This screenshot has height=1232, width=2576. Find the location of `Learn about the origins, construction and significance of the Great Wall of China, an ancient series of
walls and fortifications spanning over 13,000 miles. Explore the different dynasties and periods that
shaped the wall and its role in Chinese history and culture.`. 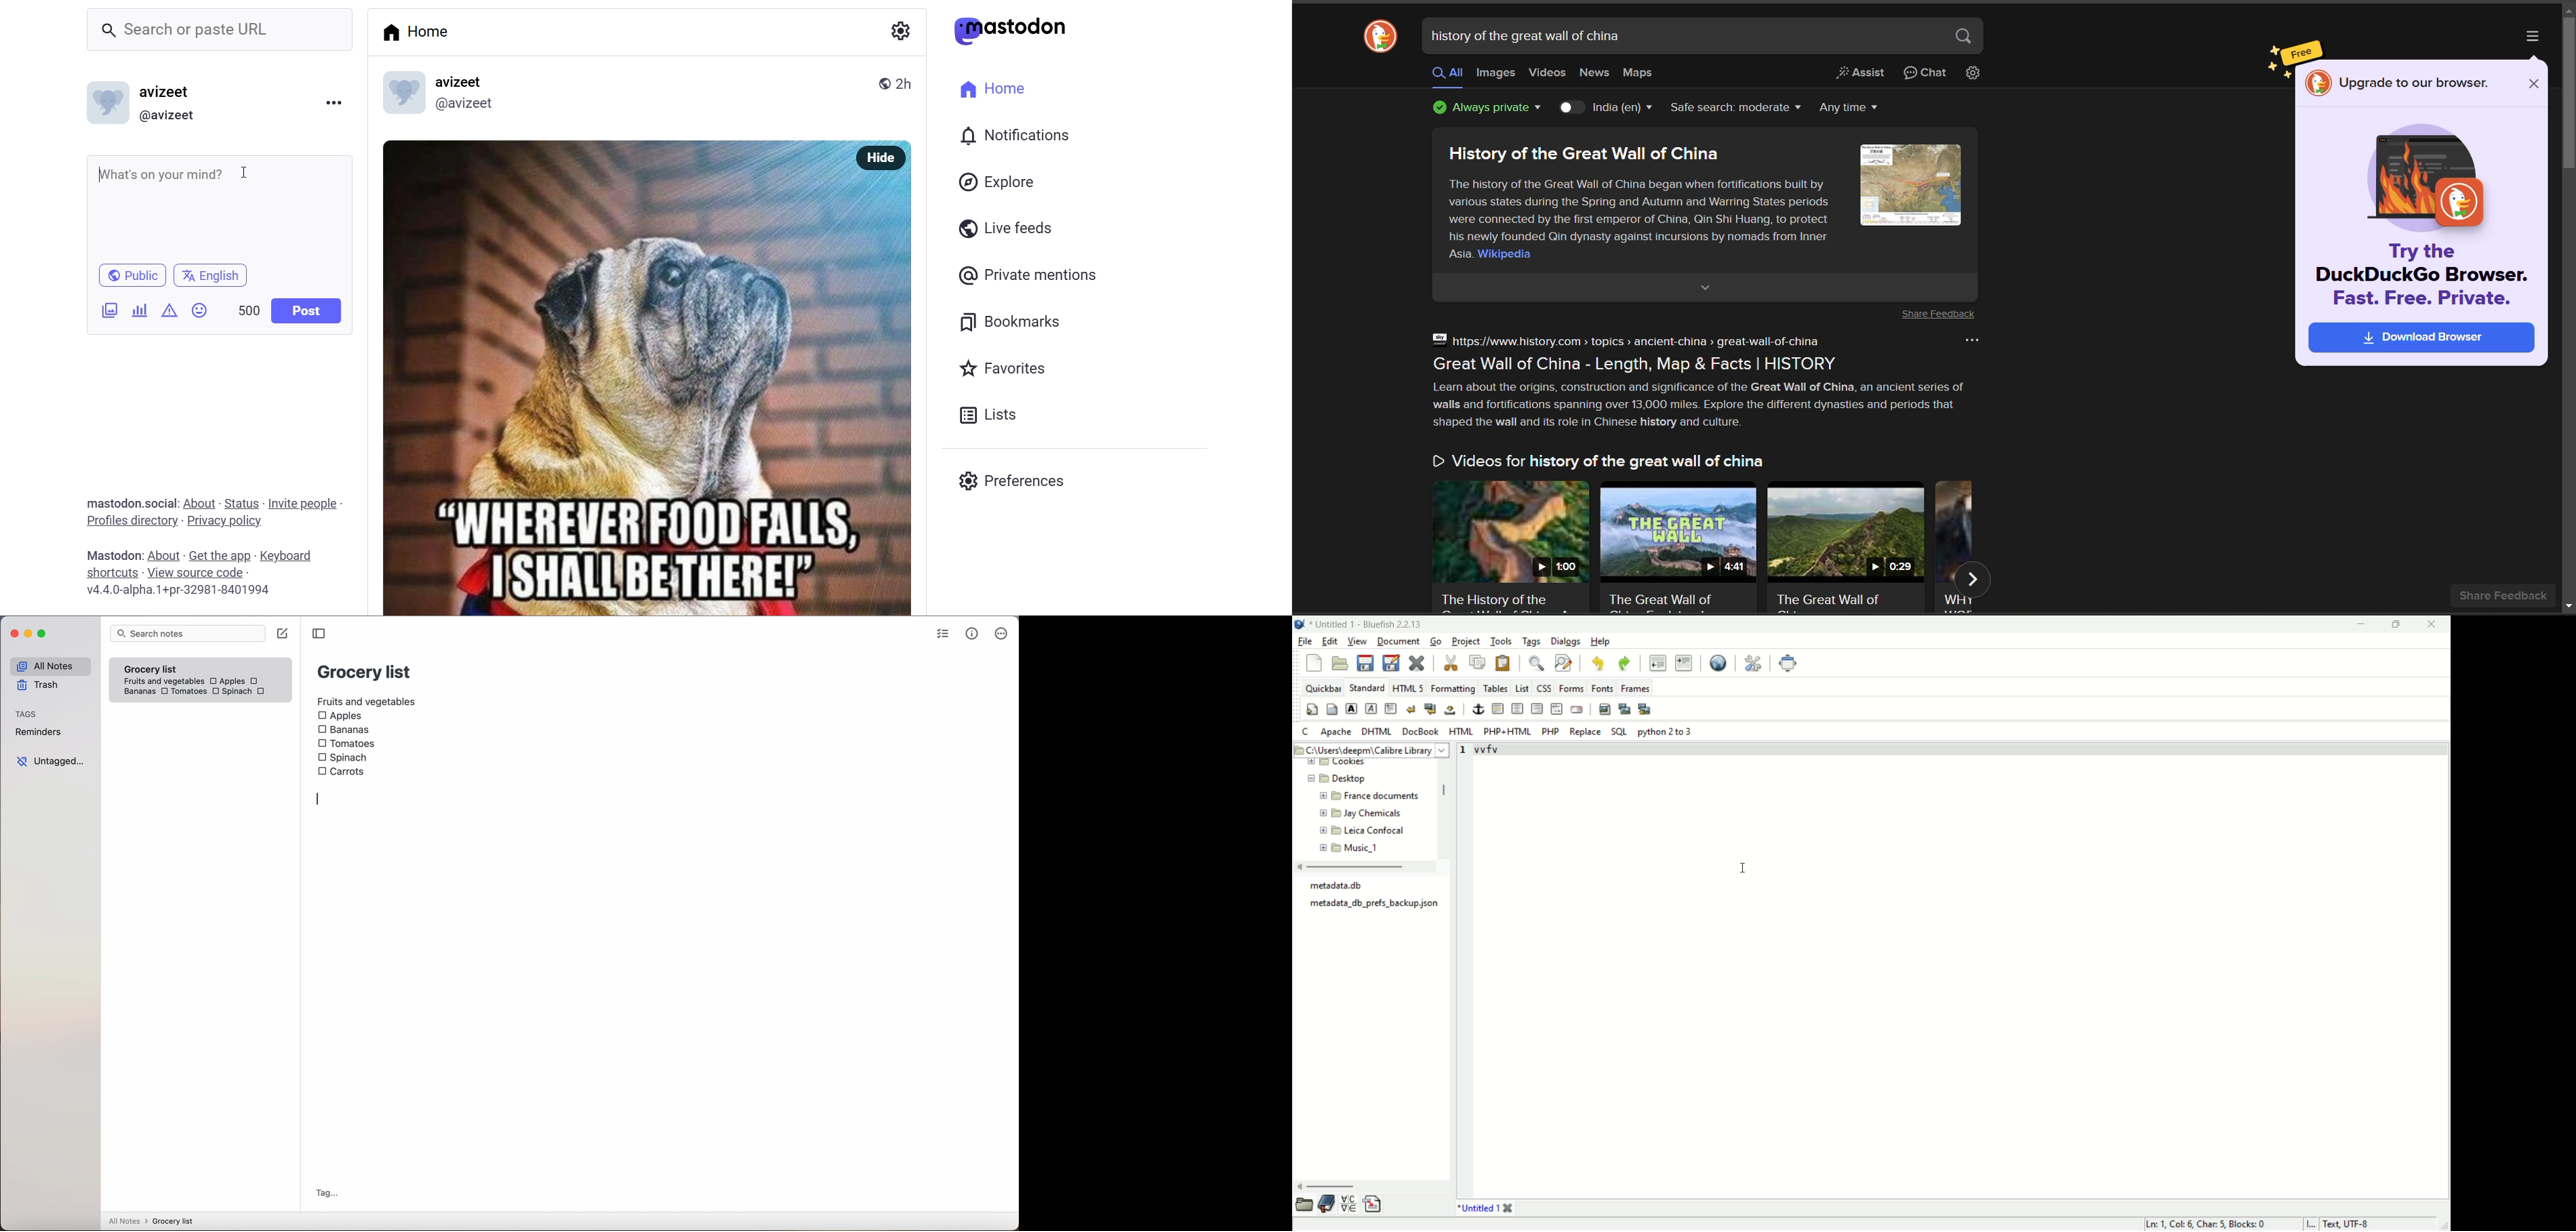

Learn about the origins, construction and significance of the Great Wall of China, an ancient series of
walls and fortifications spanning over 13,000 miles. Explore the different dynasties and periods that
shaped the wall and its role in Chinese history and culture. is located at coordinates (1702, 405).